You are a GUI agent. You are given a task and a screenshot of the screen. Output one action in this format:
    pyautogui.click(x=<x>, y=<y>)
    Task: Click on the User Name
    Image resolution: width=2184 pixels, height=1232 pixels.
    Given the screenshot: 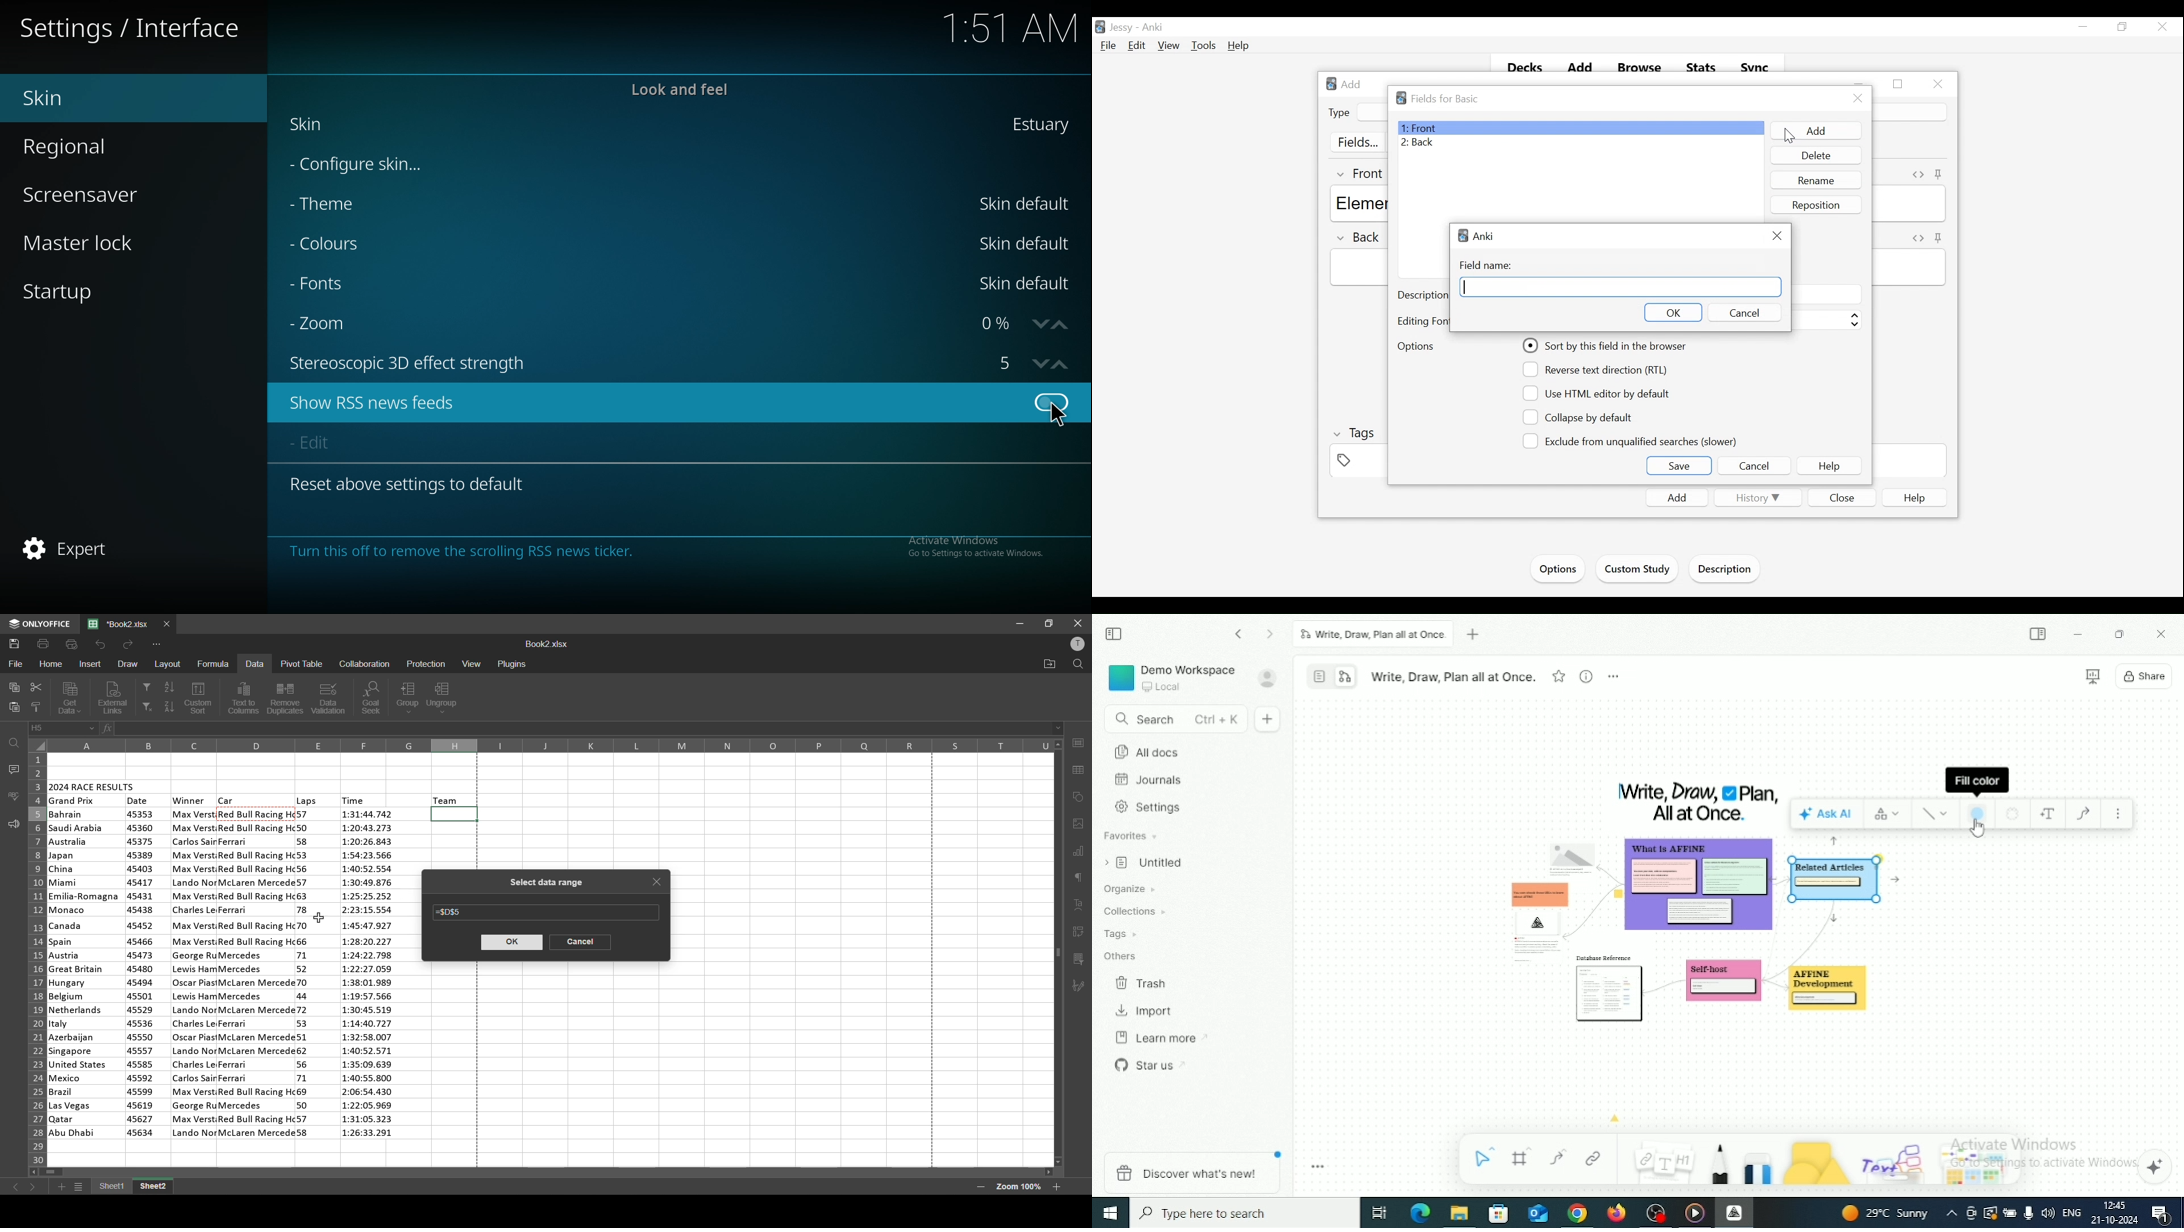 What is the action you would take?
    pyautogui.click(x=1123, y=28)
    